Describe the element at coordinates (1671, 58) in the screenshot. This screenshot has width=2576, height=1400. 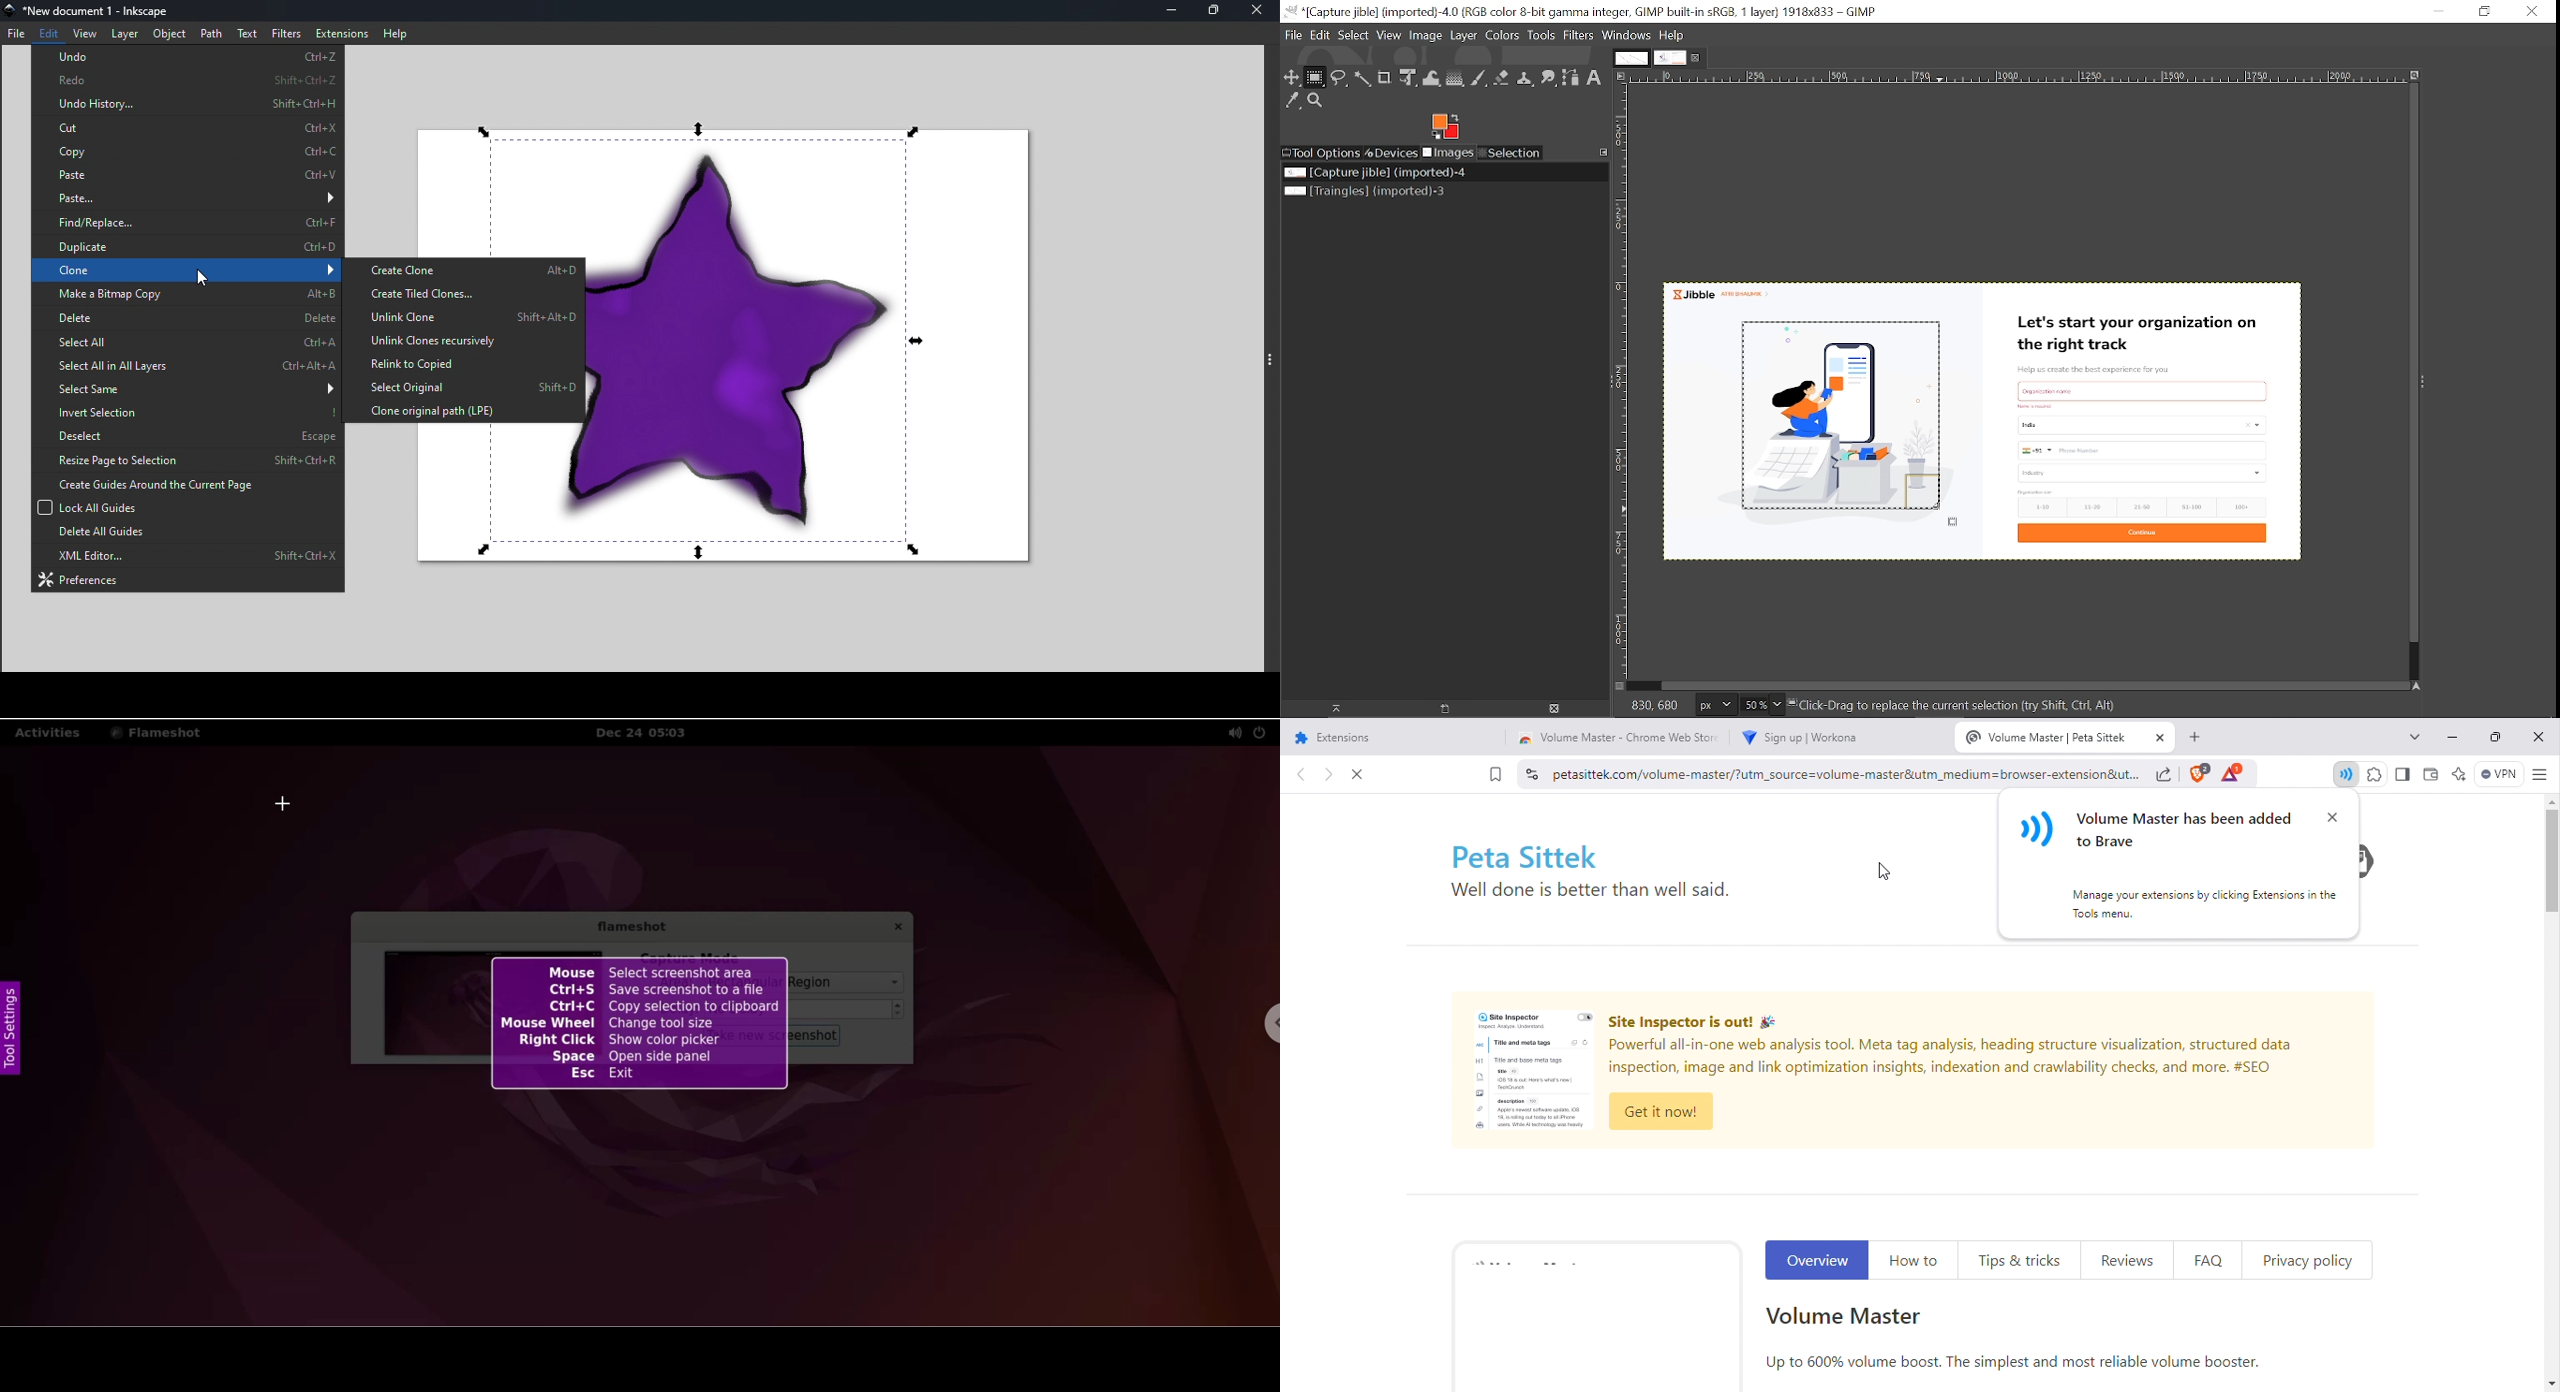
I see `Current tab` at that location.